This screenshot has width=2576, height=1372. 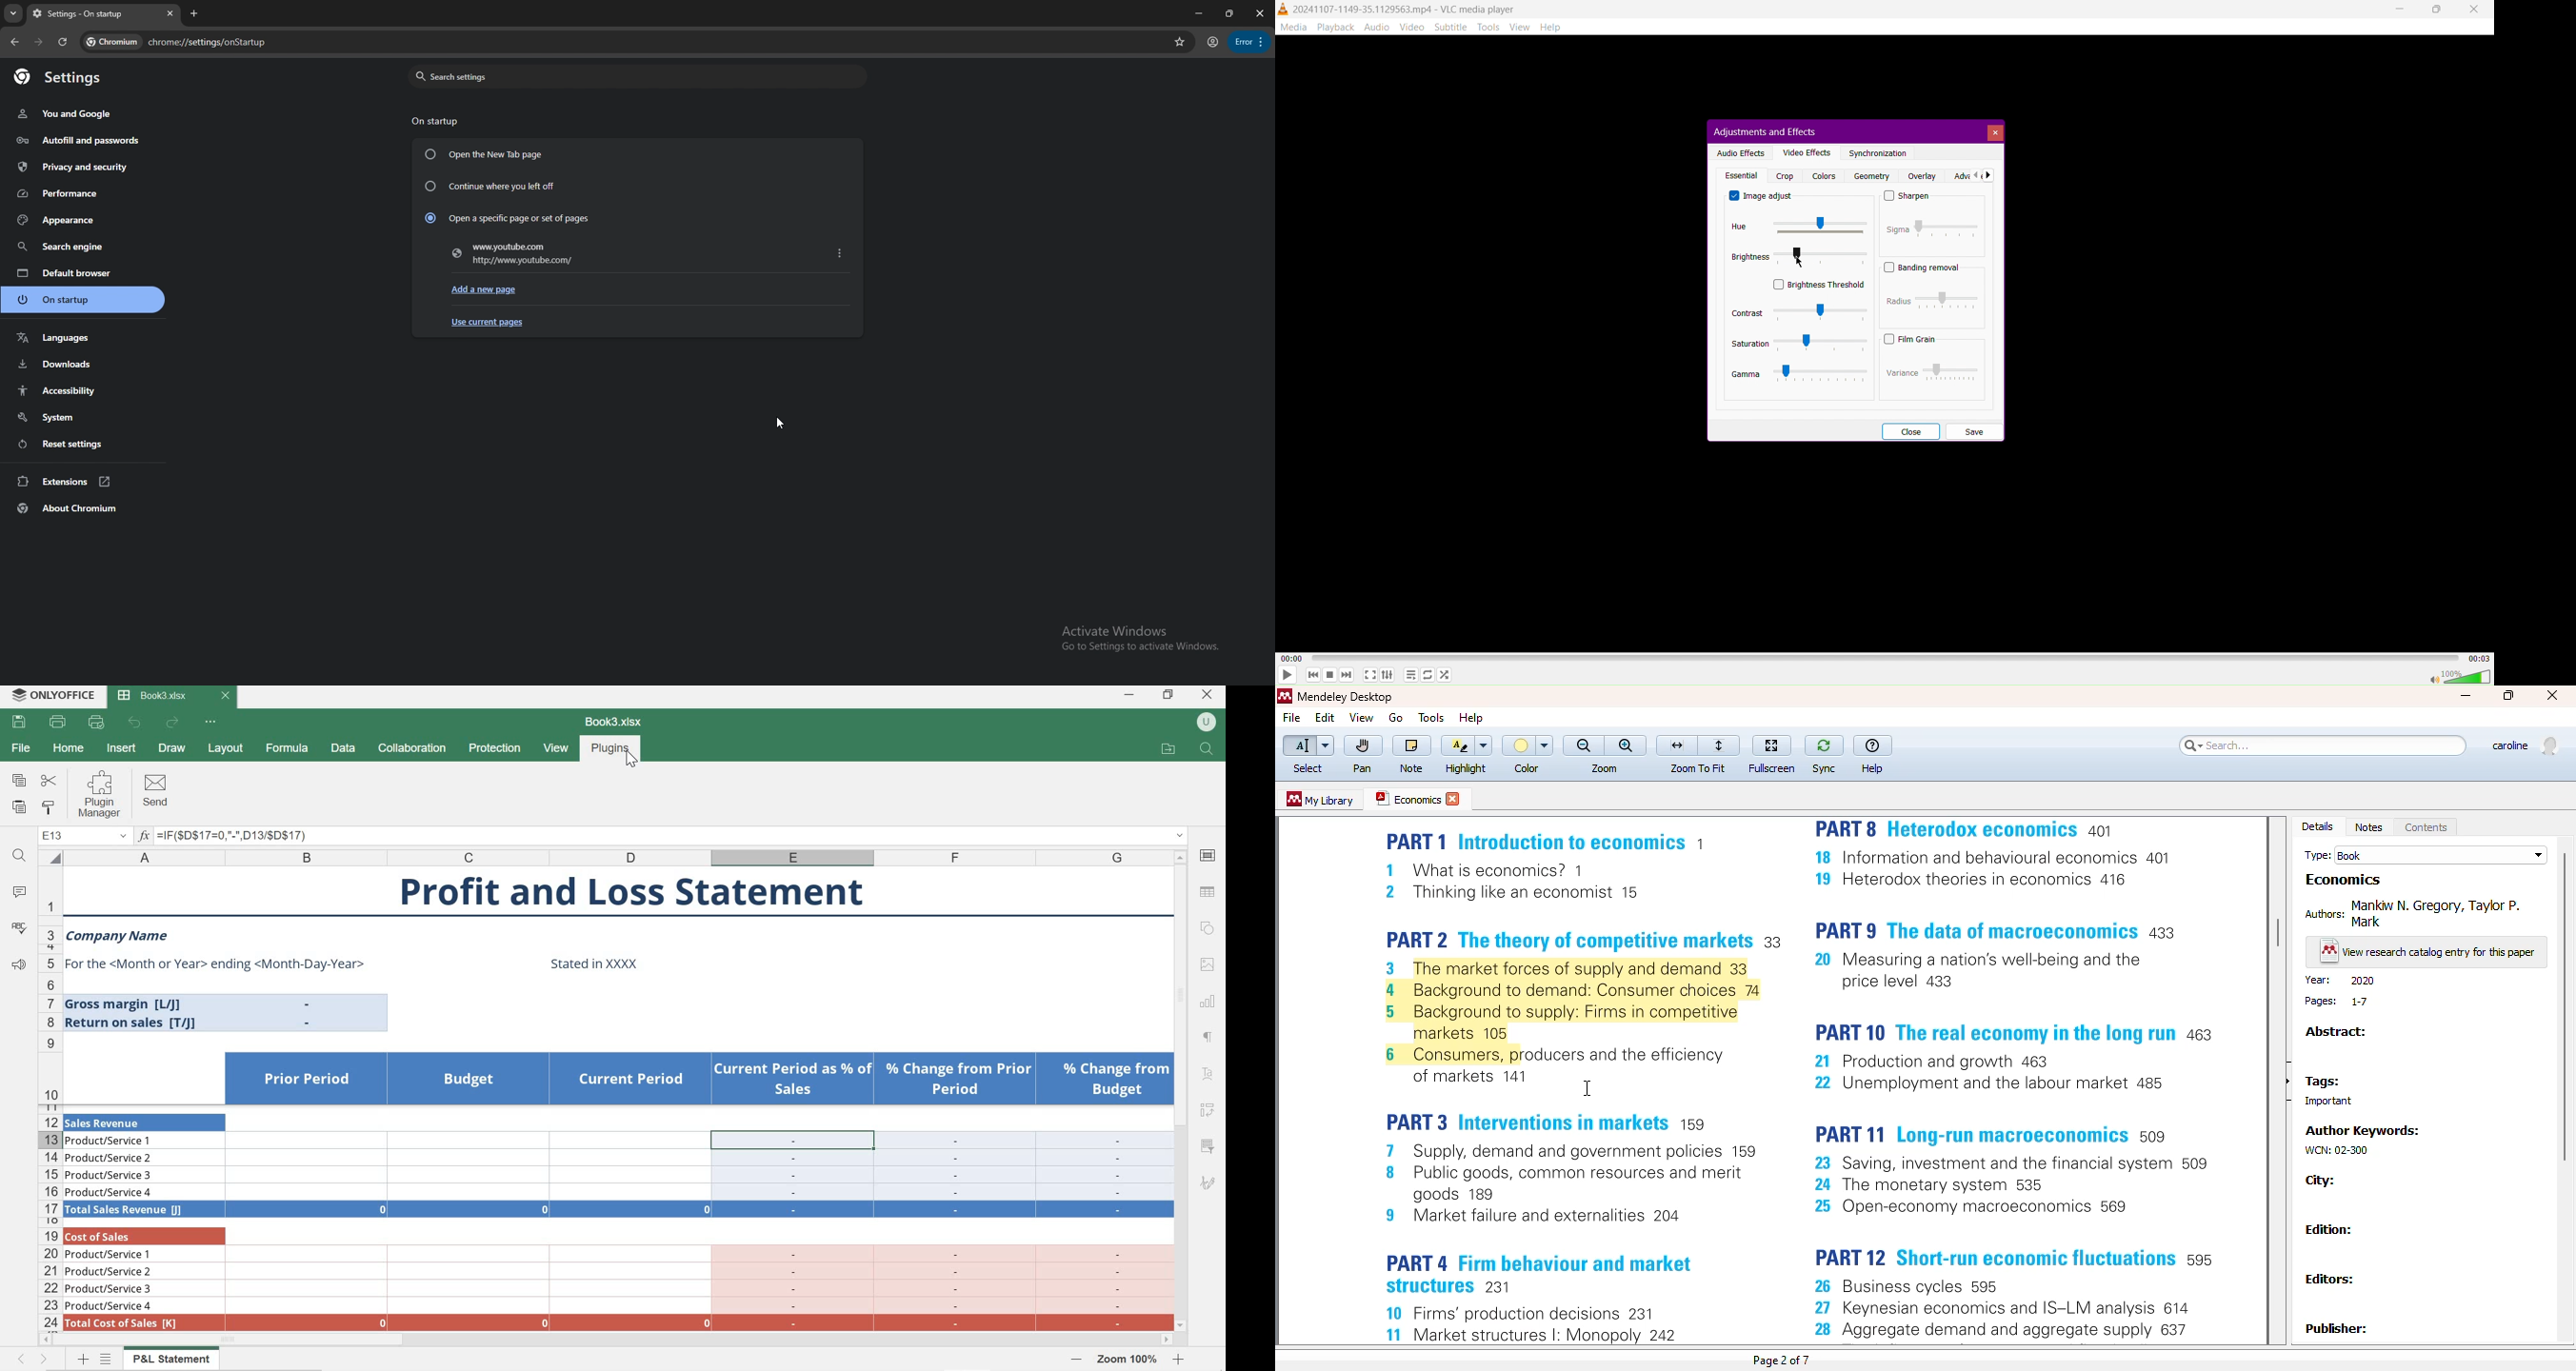 I want to click on Fullscreen, so click(x=1370, y=675).